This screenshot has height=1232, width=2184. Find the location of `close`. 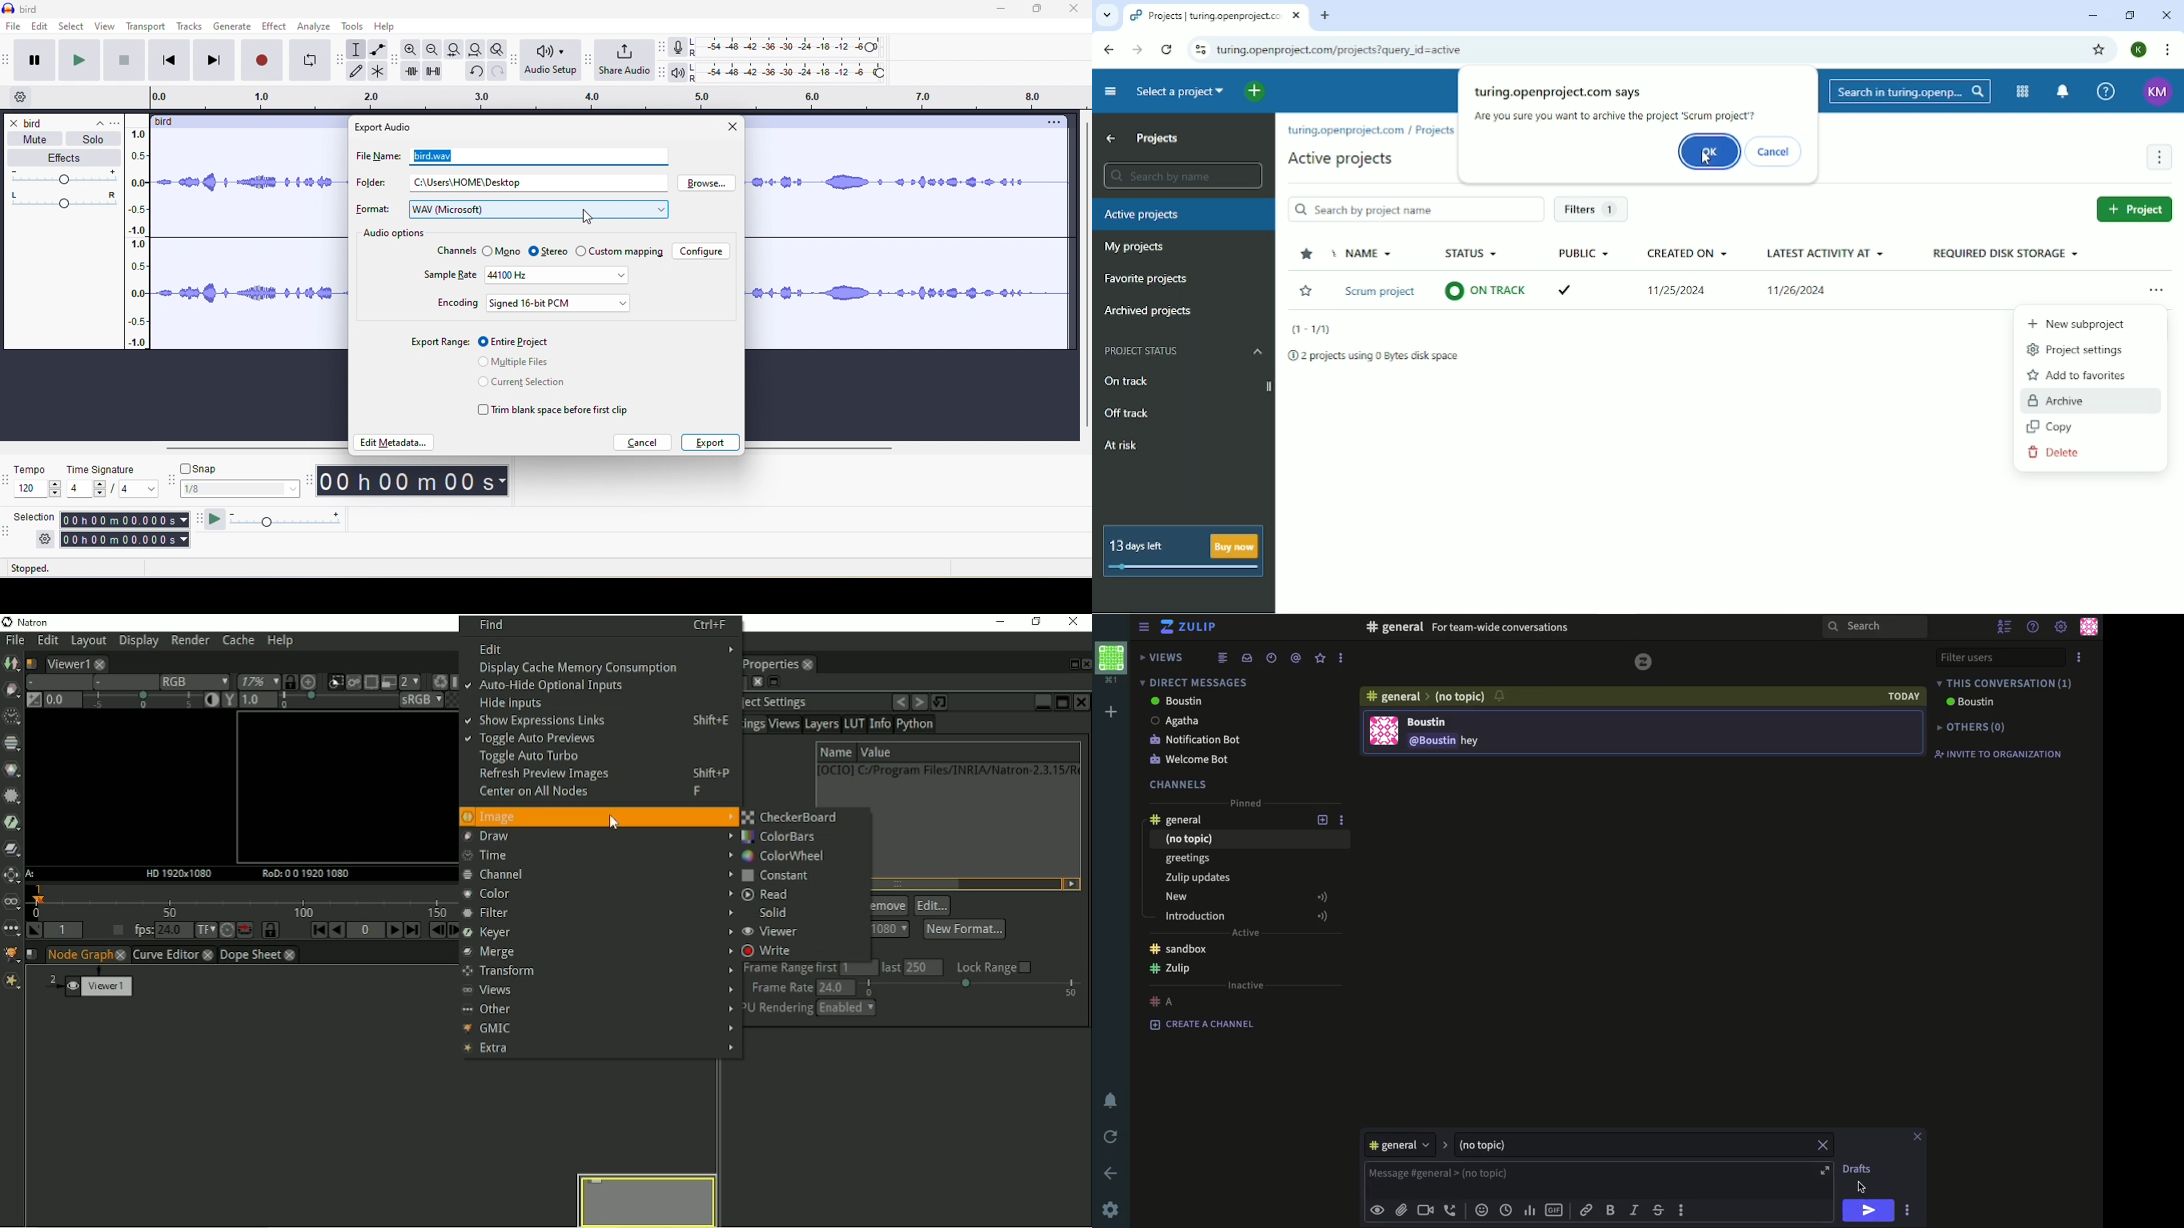

close is located at coordinates (1823, 1144).